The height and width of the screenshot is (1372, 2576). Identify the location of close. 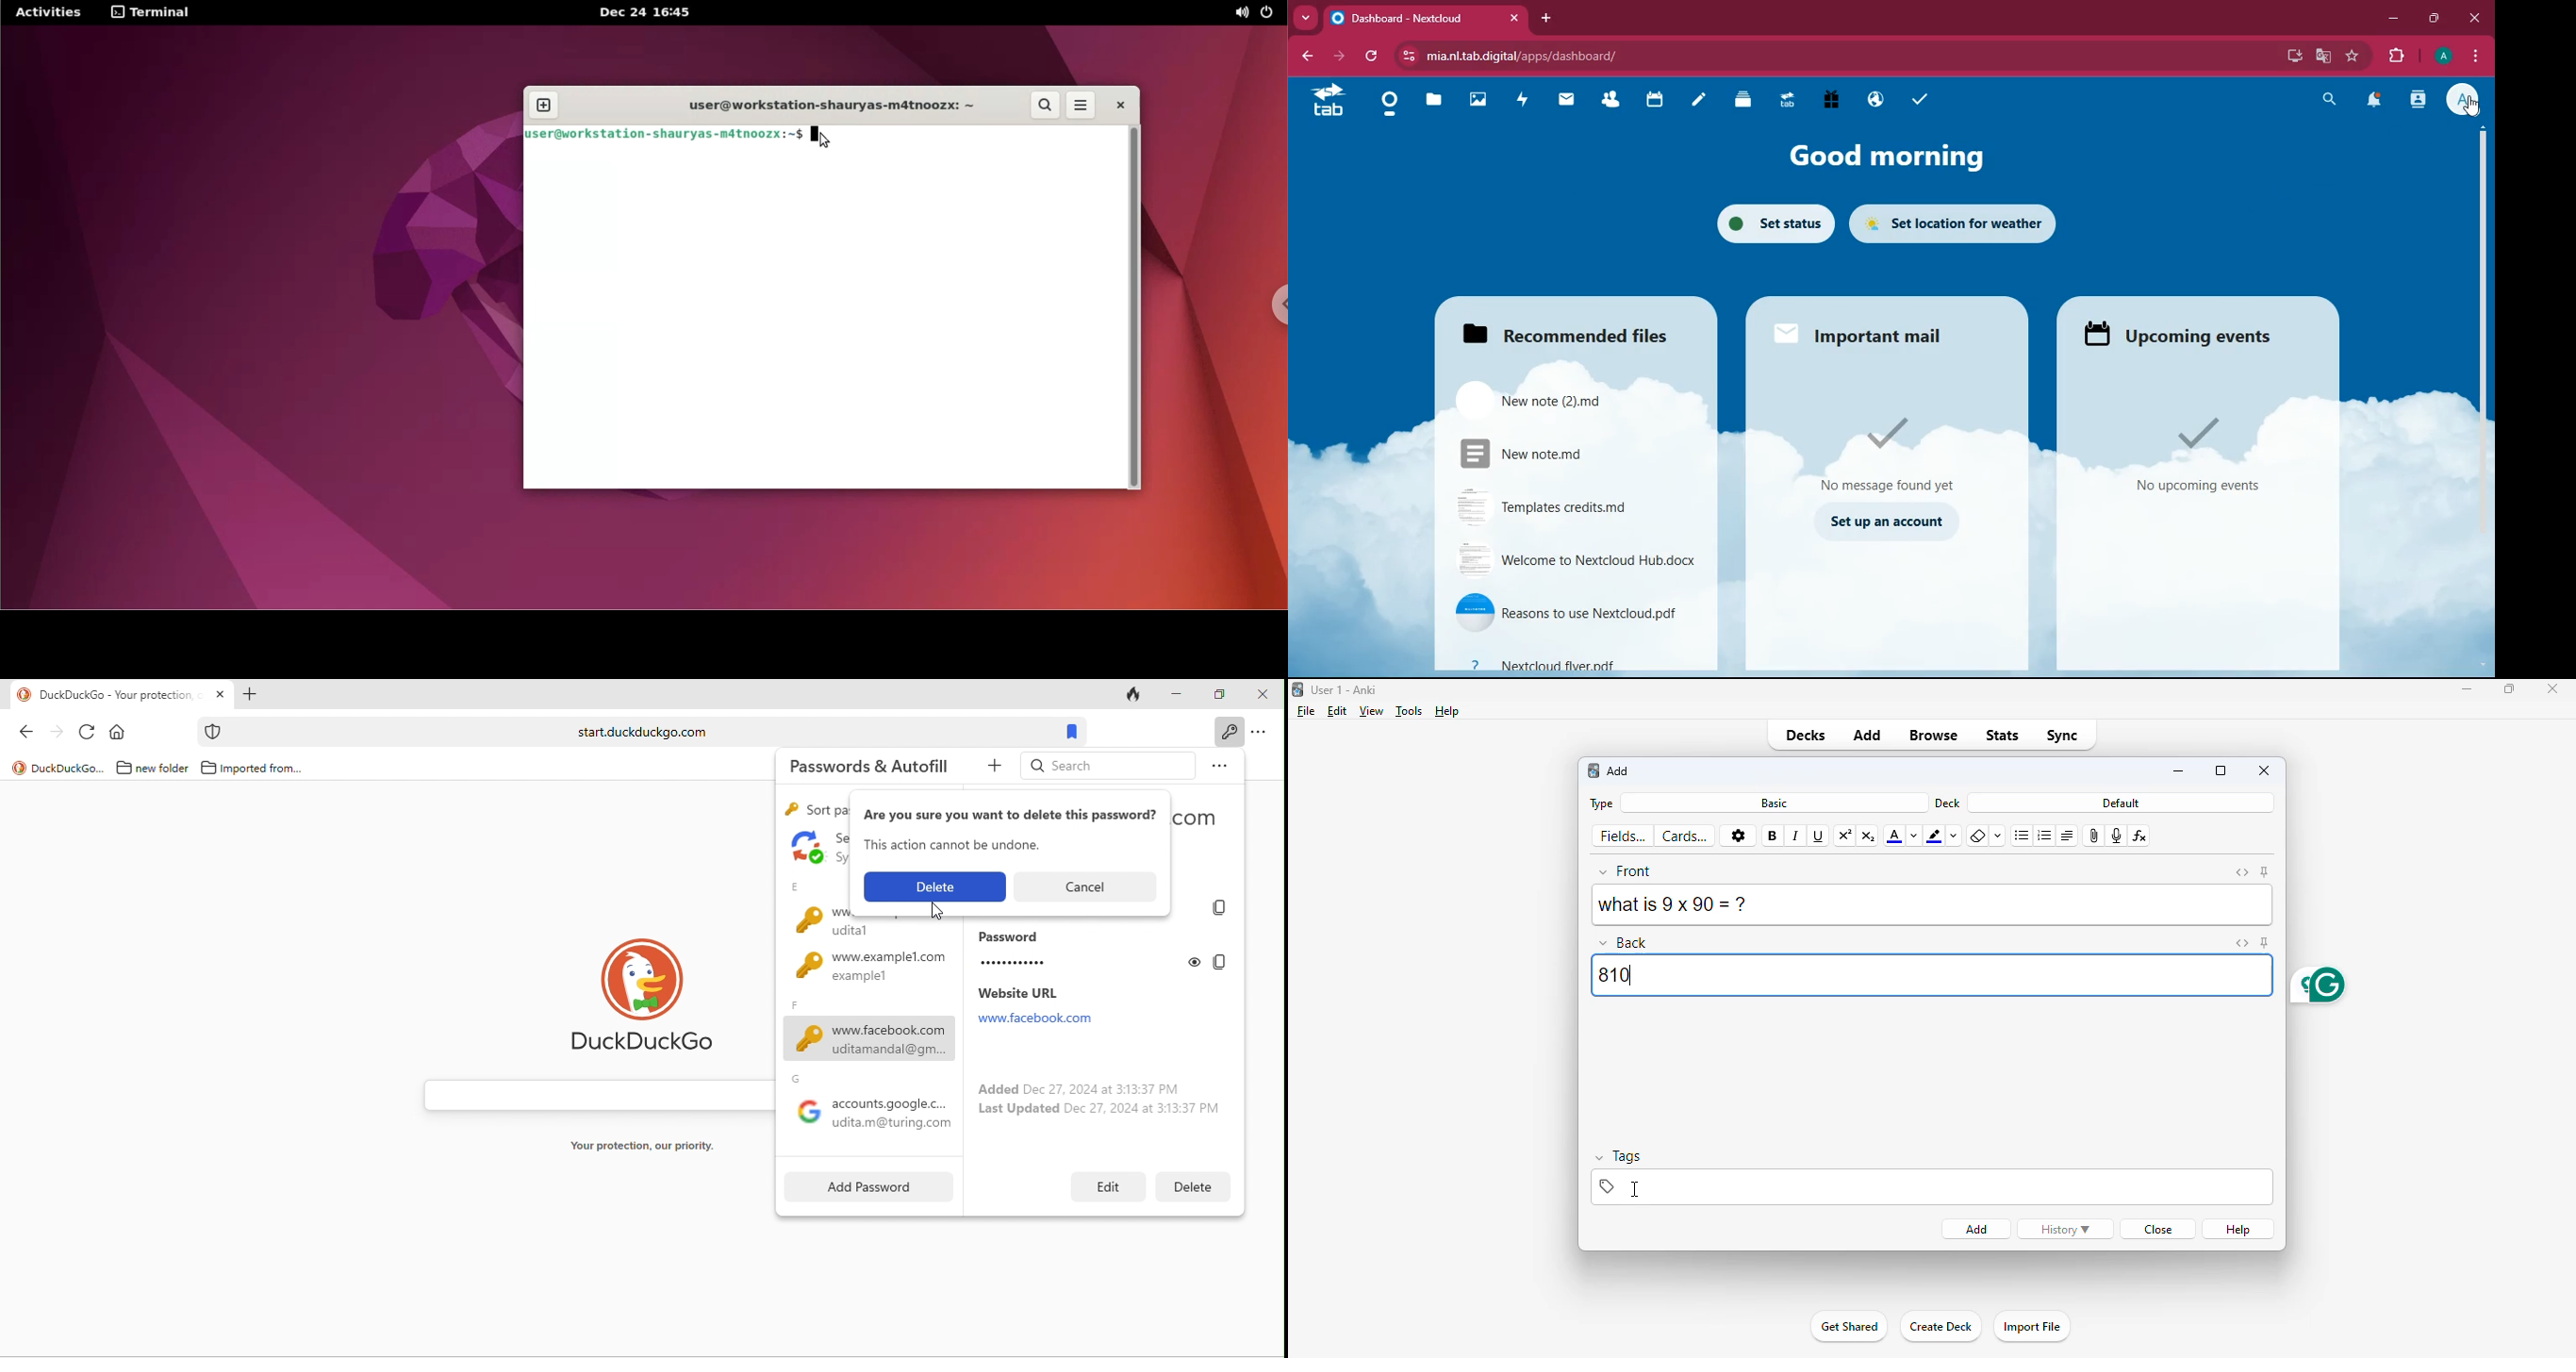
(2265, 770).